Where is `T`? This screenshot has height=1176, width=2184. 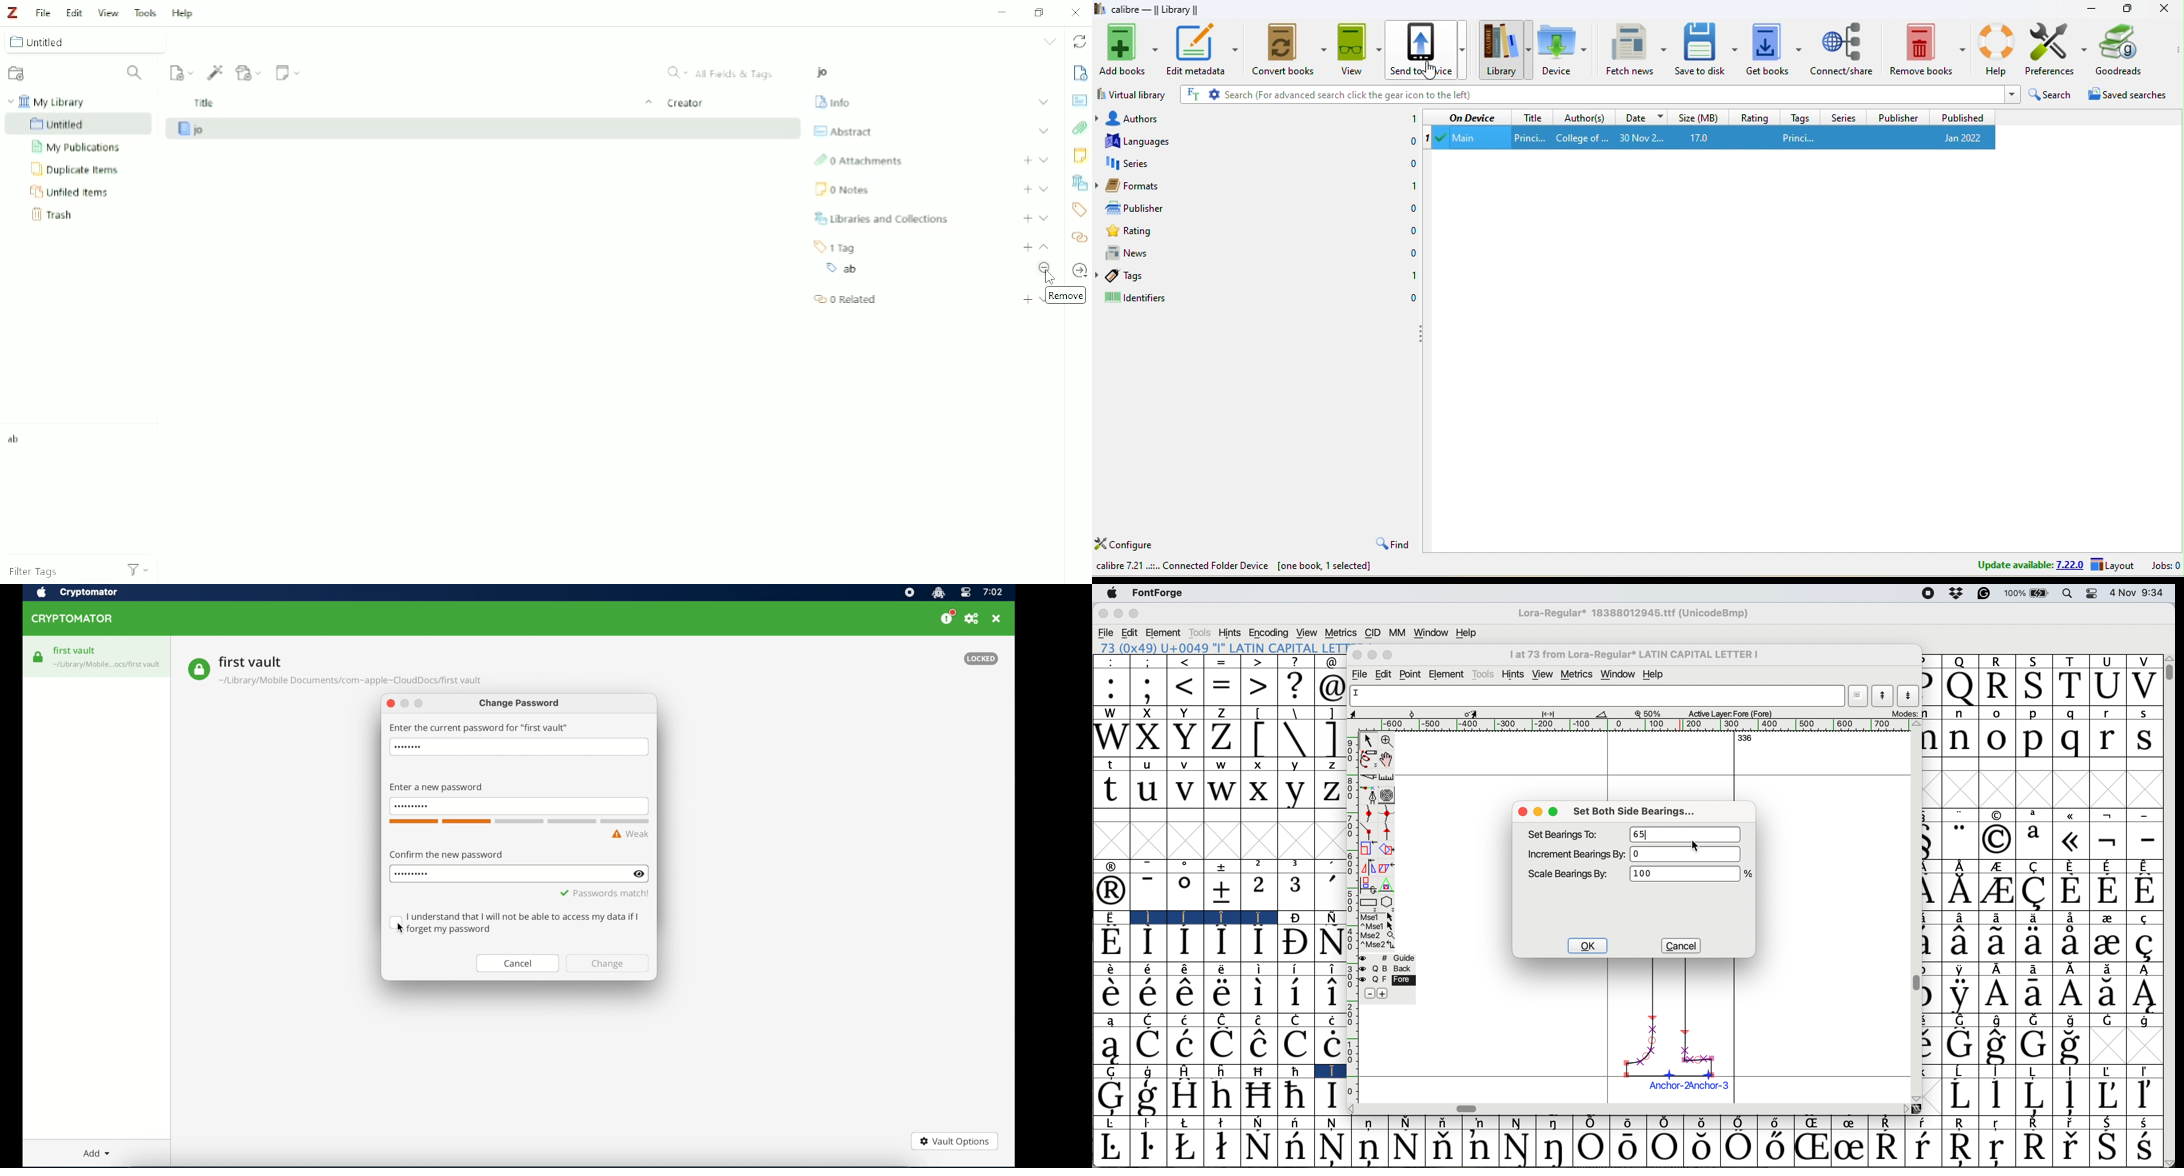
T is located at coordinates (2071, 660).